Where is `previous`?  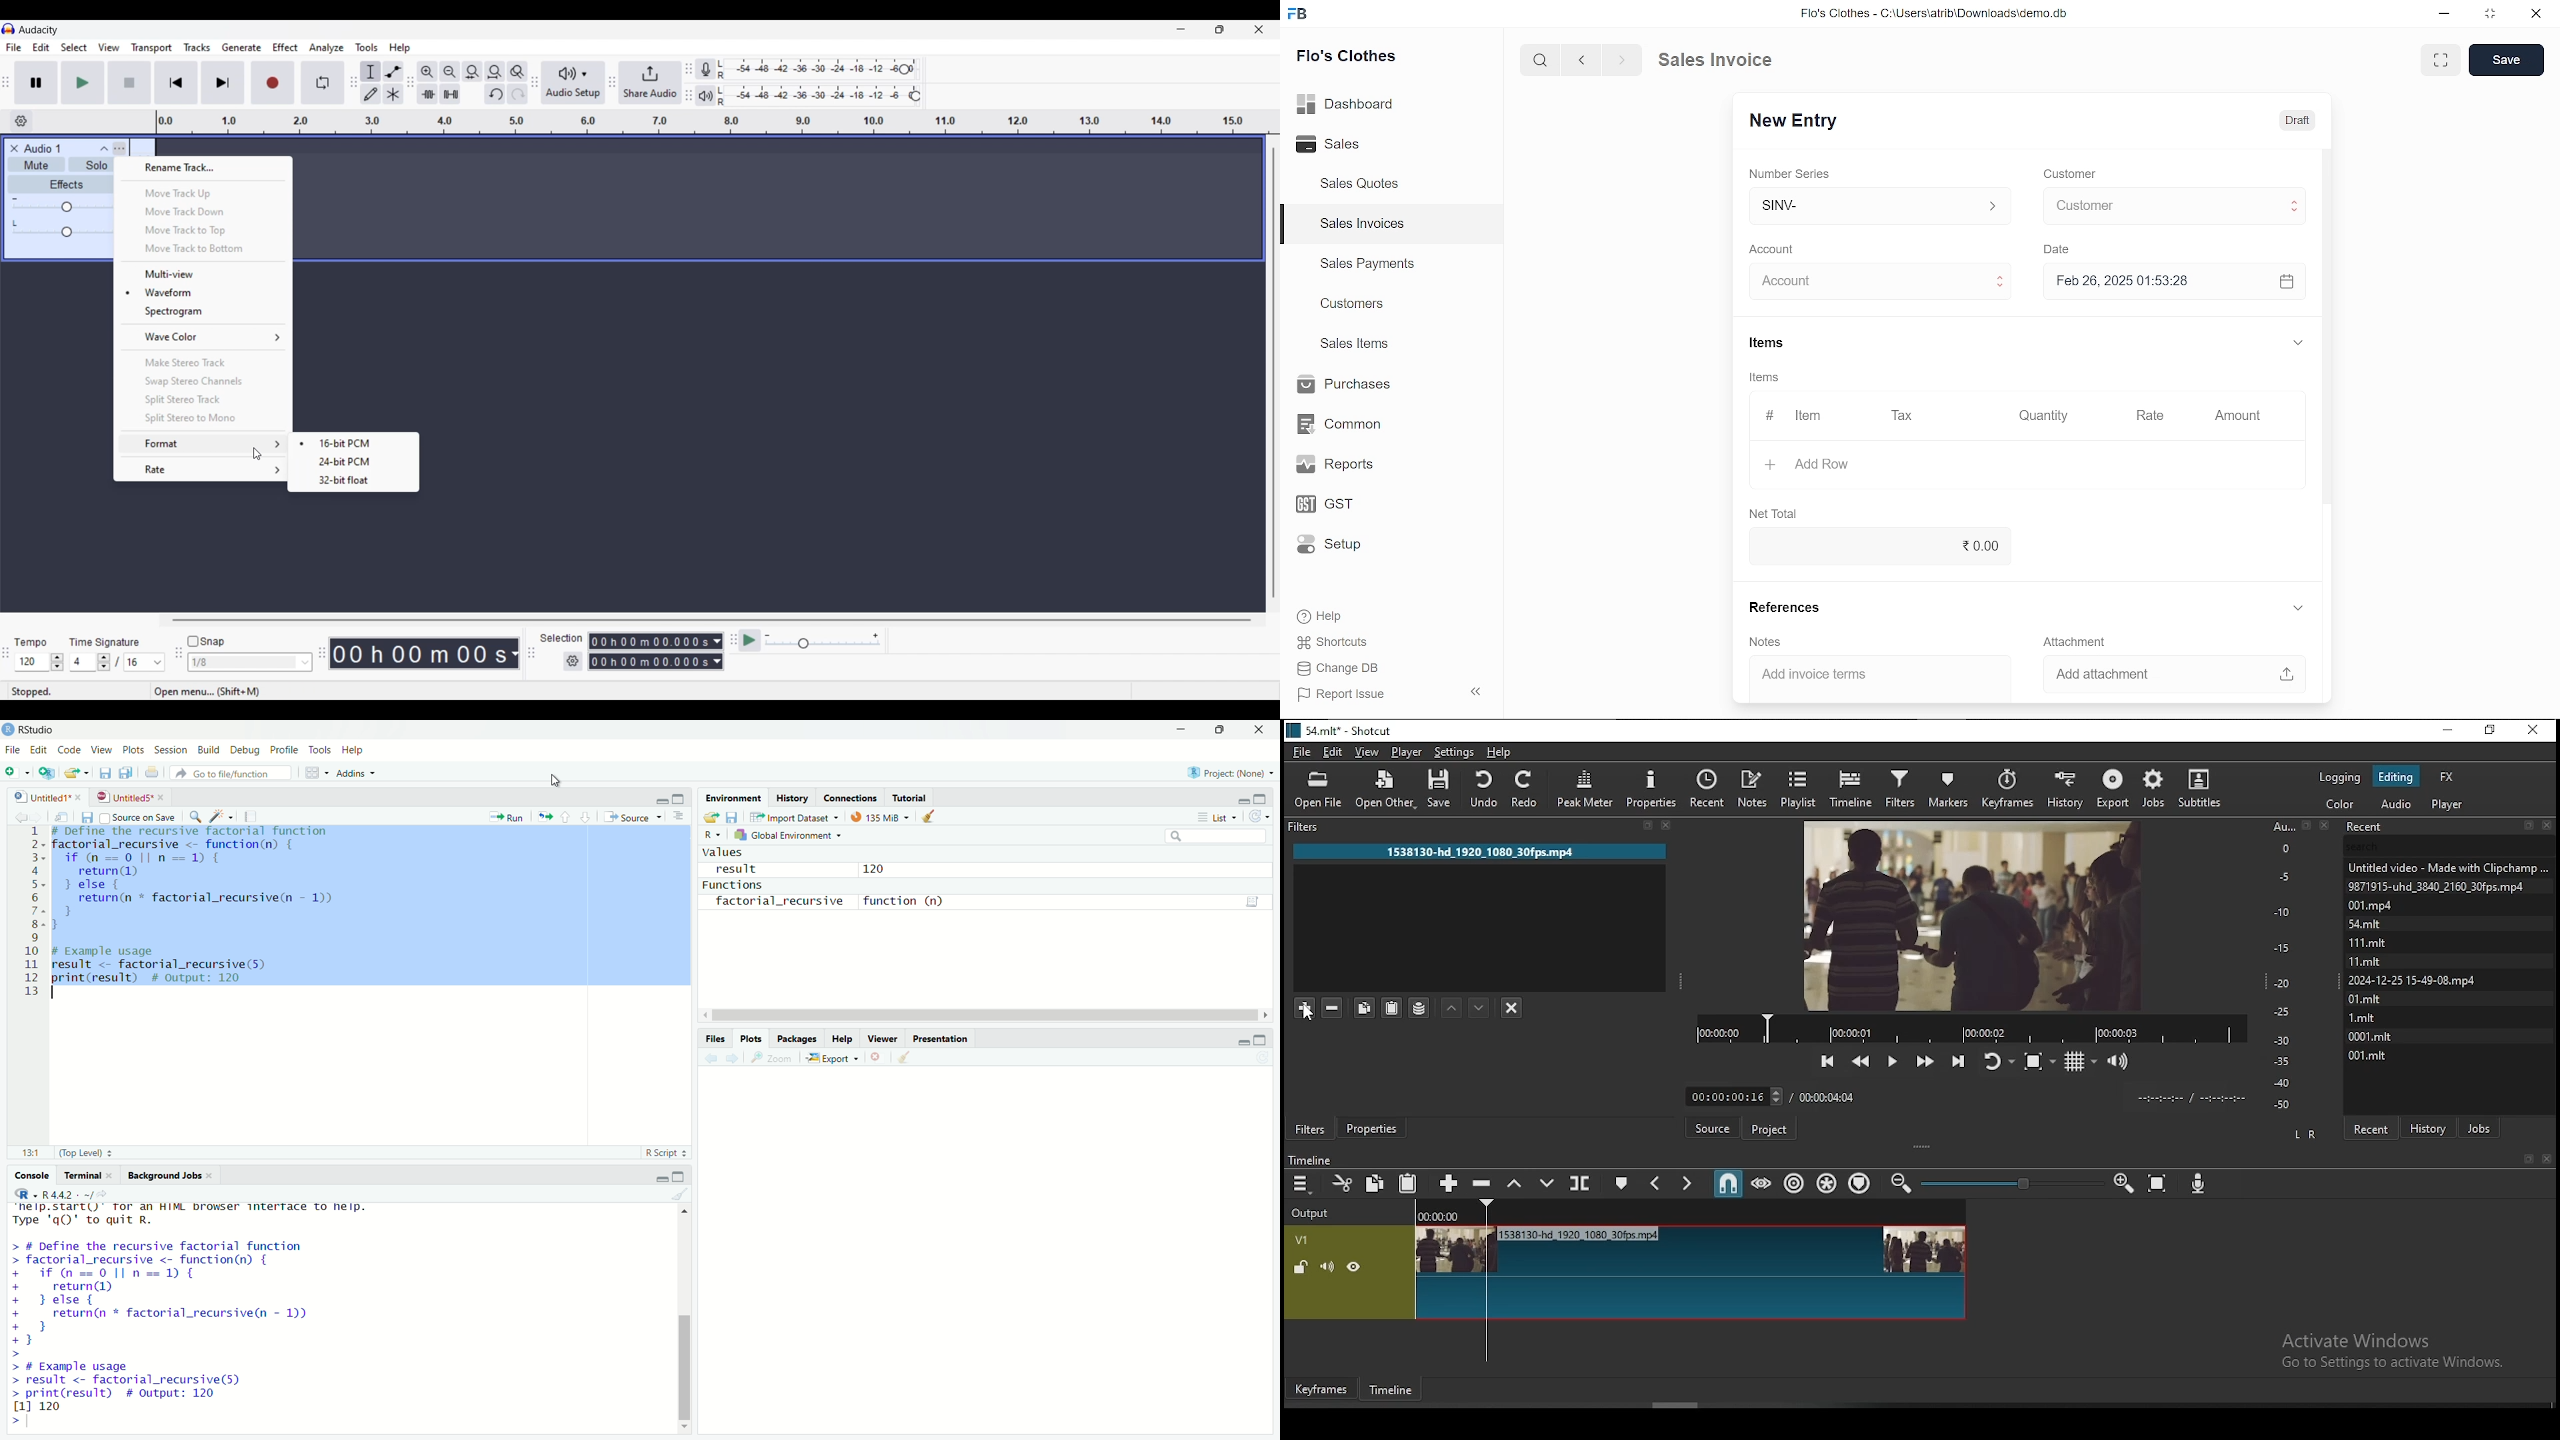
previous is located at coordinates (1582, 59).